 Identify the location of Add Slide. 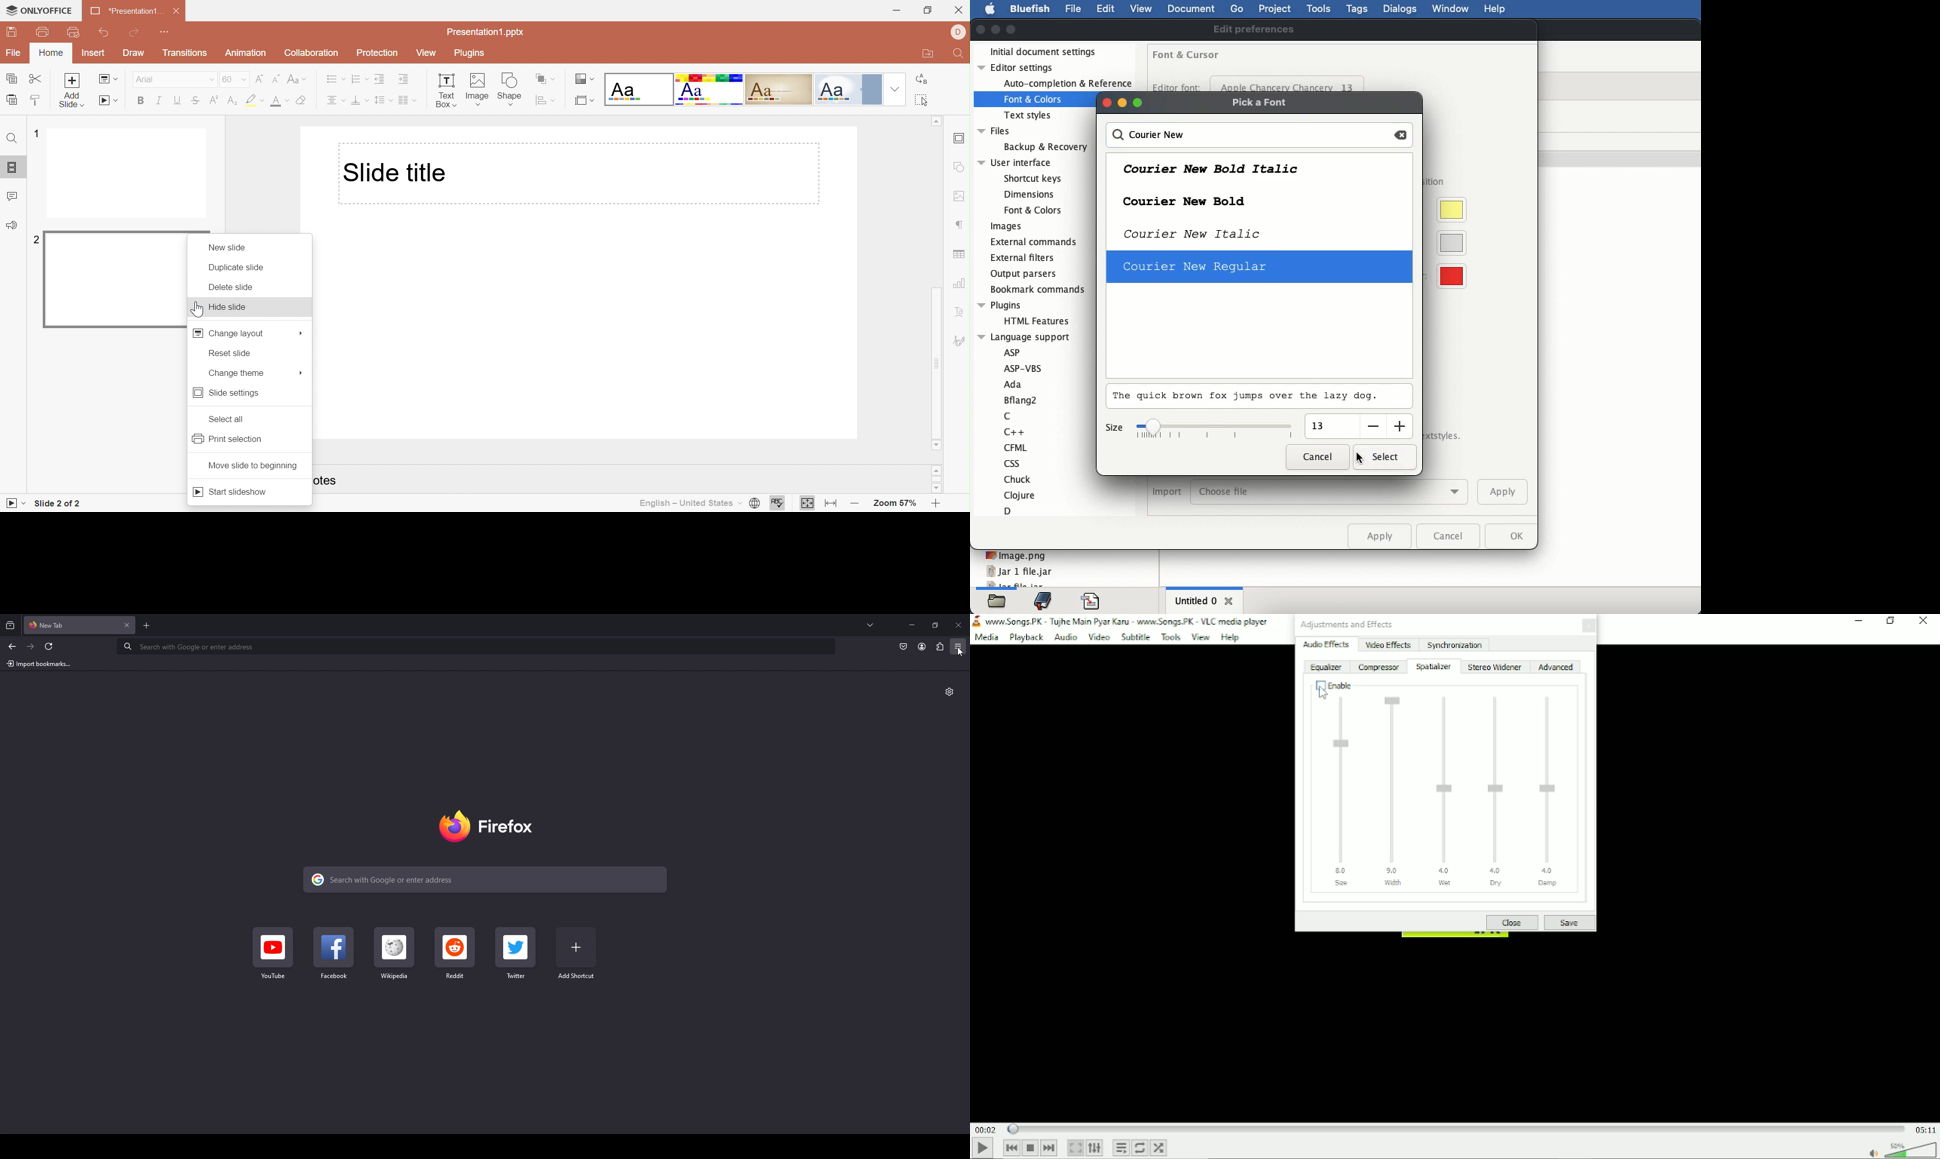
(75, 92).